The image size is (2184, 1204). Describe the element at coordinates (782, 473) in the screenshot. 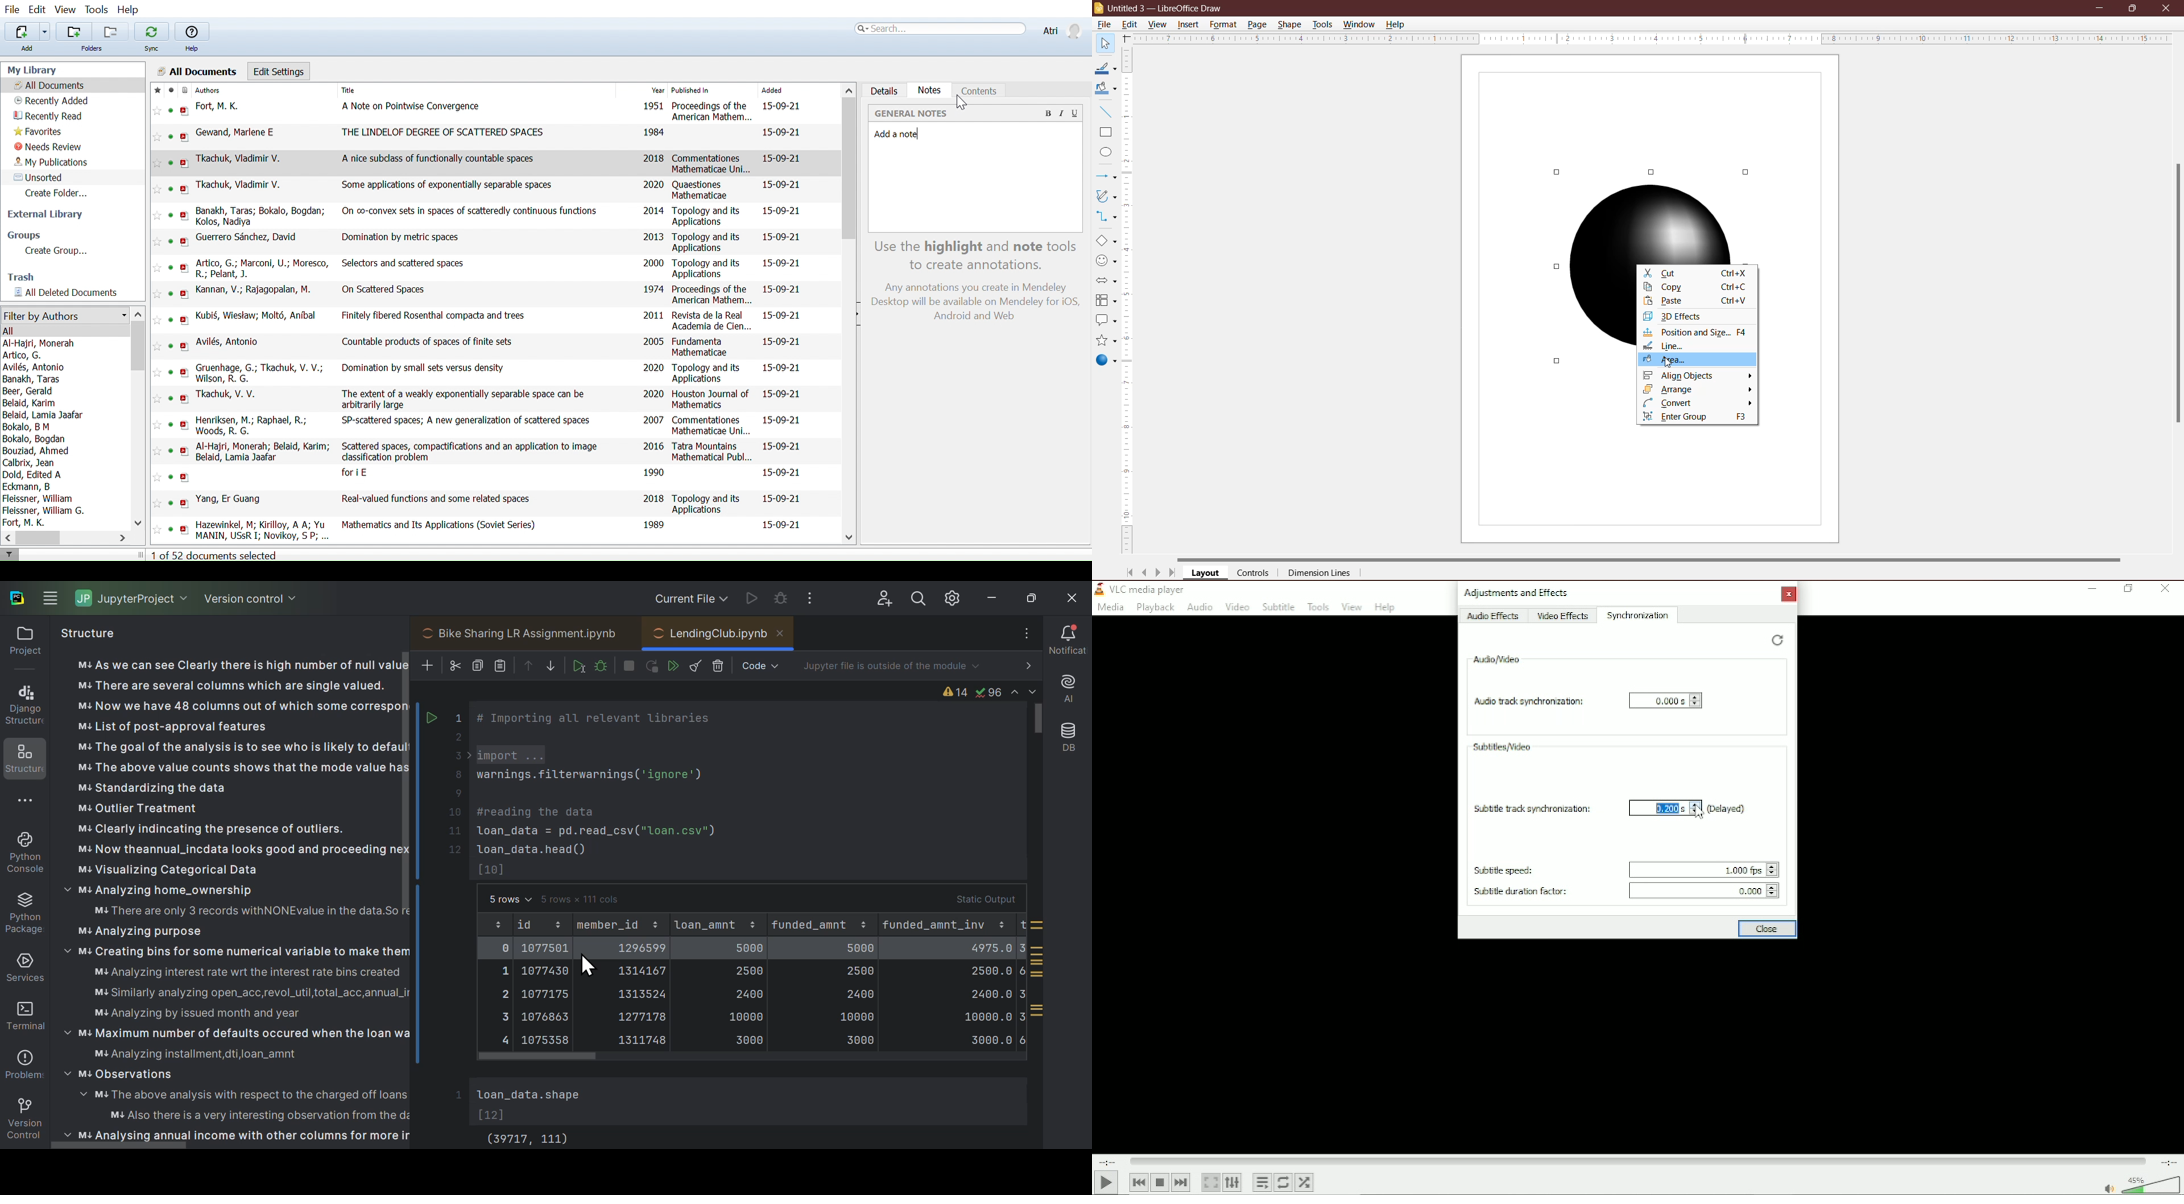

I see `15-09-21` at that location.